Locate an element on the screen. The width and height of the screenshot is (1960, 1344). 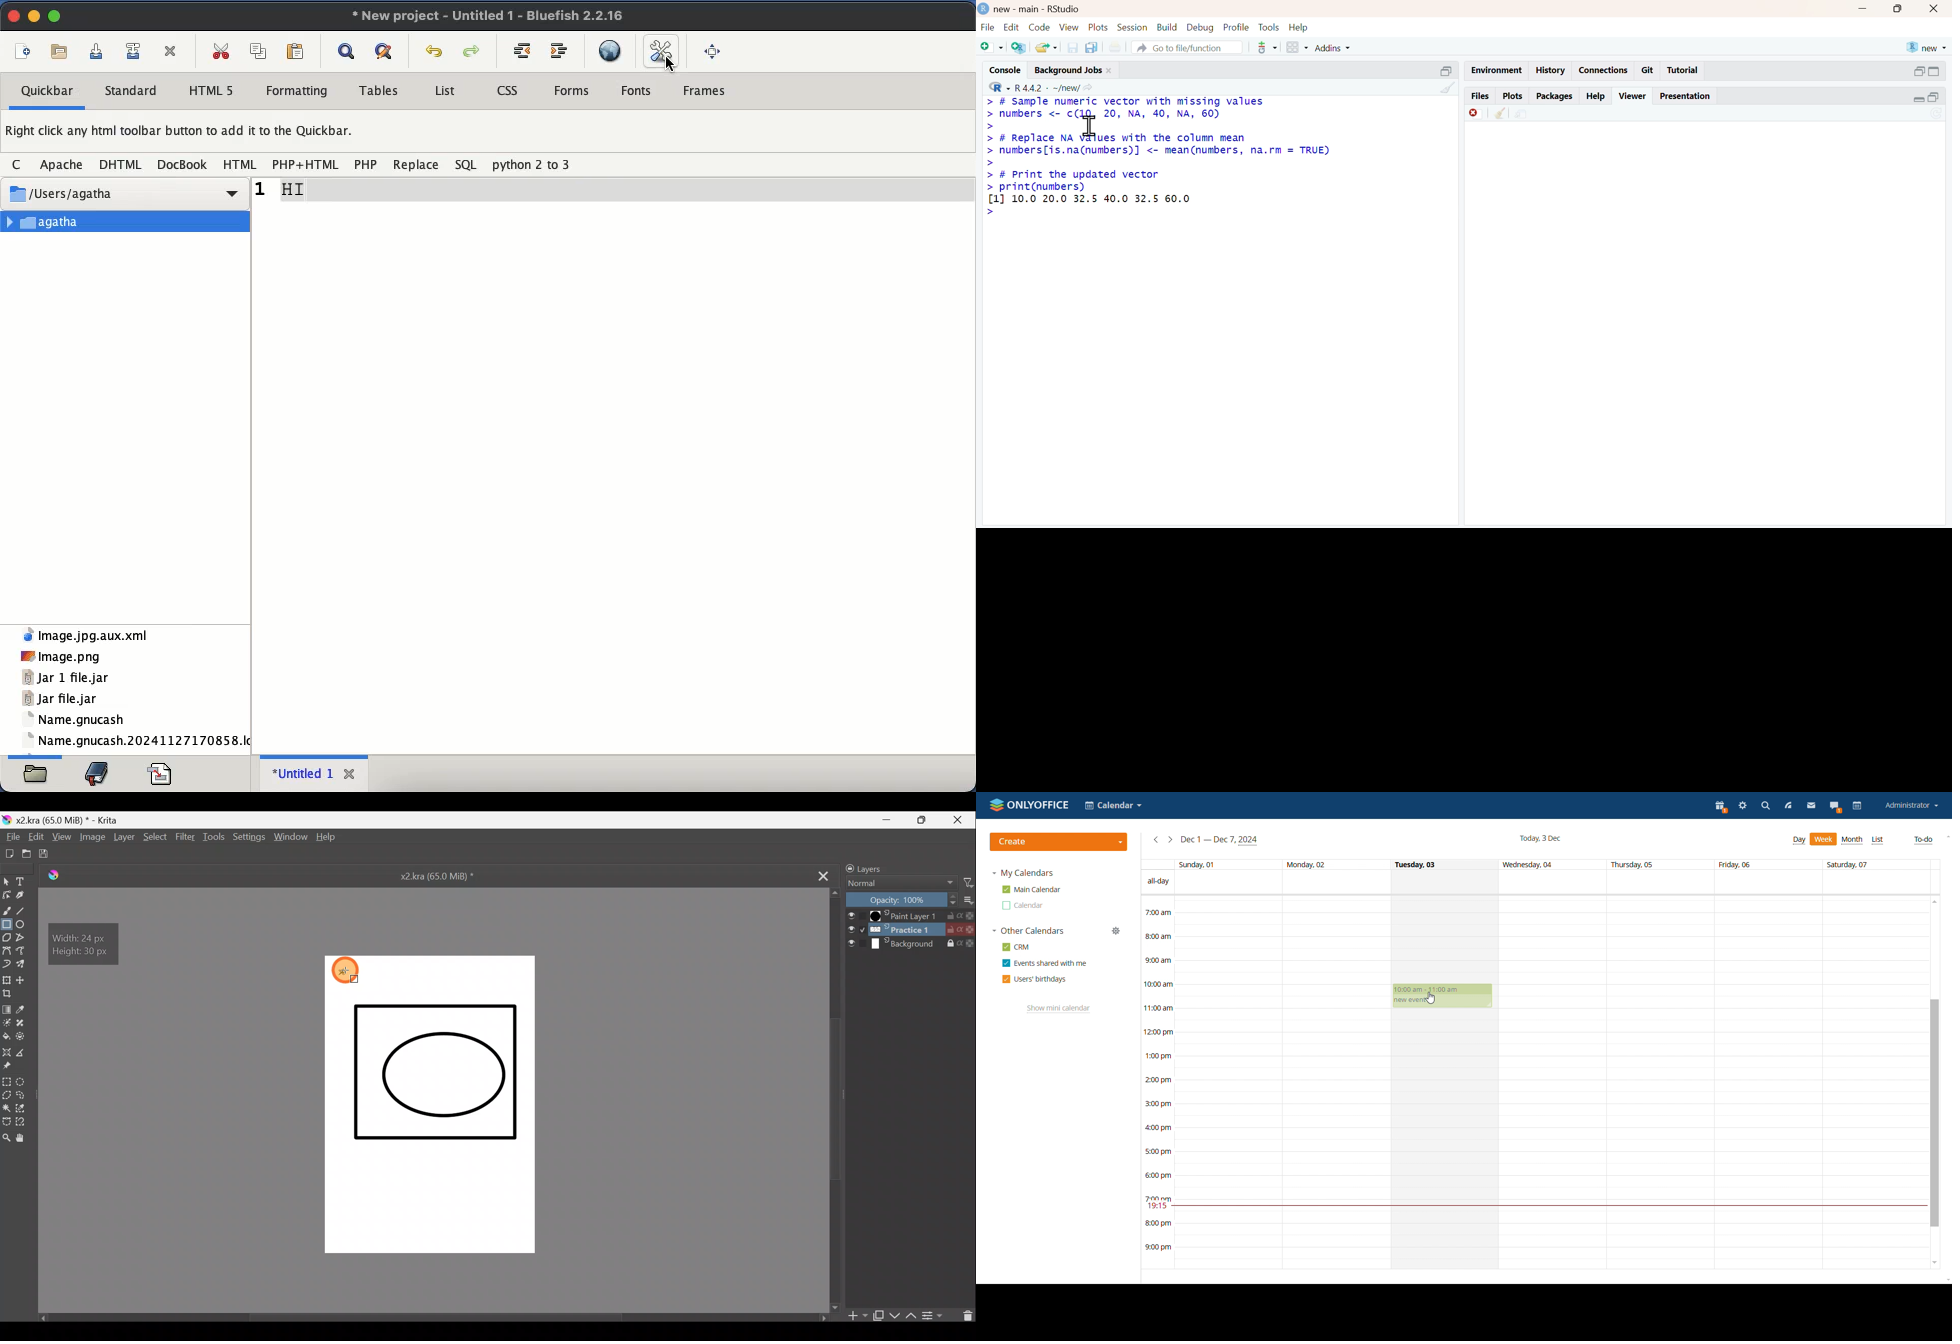
frames is located at coordinates (708, 91).